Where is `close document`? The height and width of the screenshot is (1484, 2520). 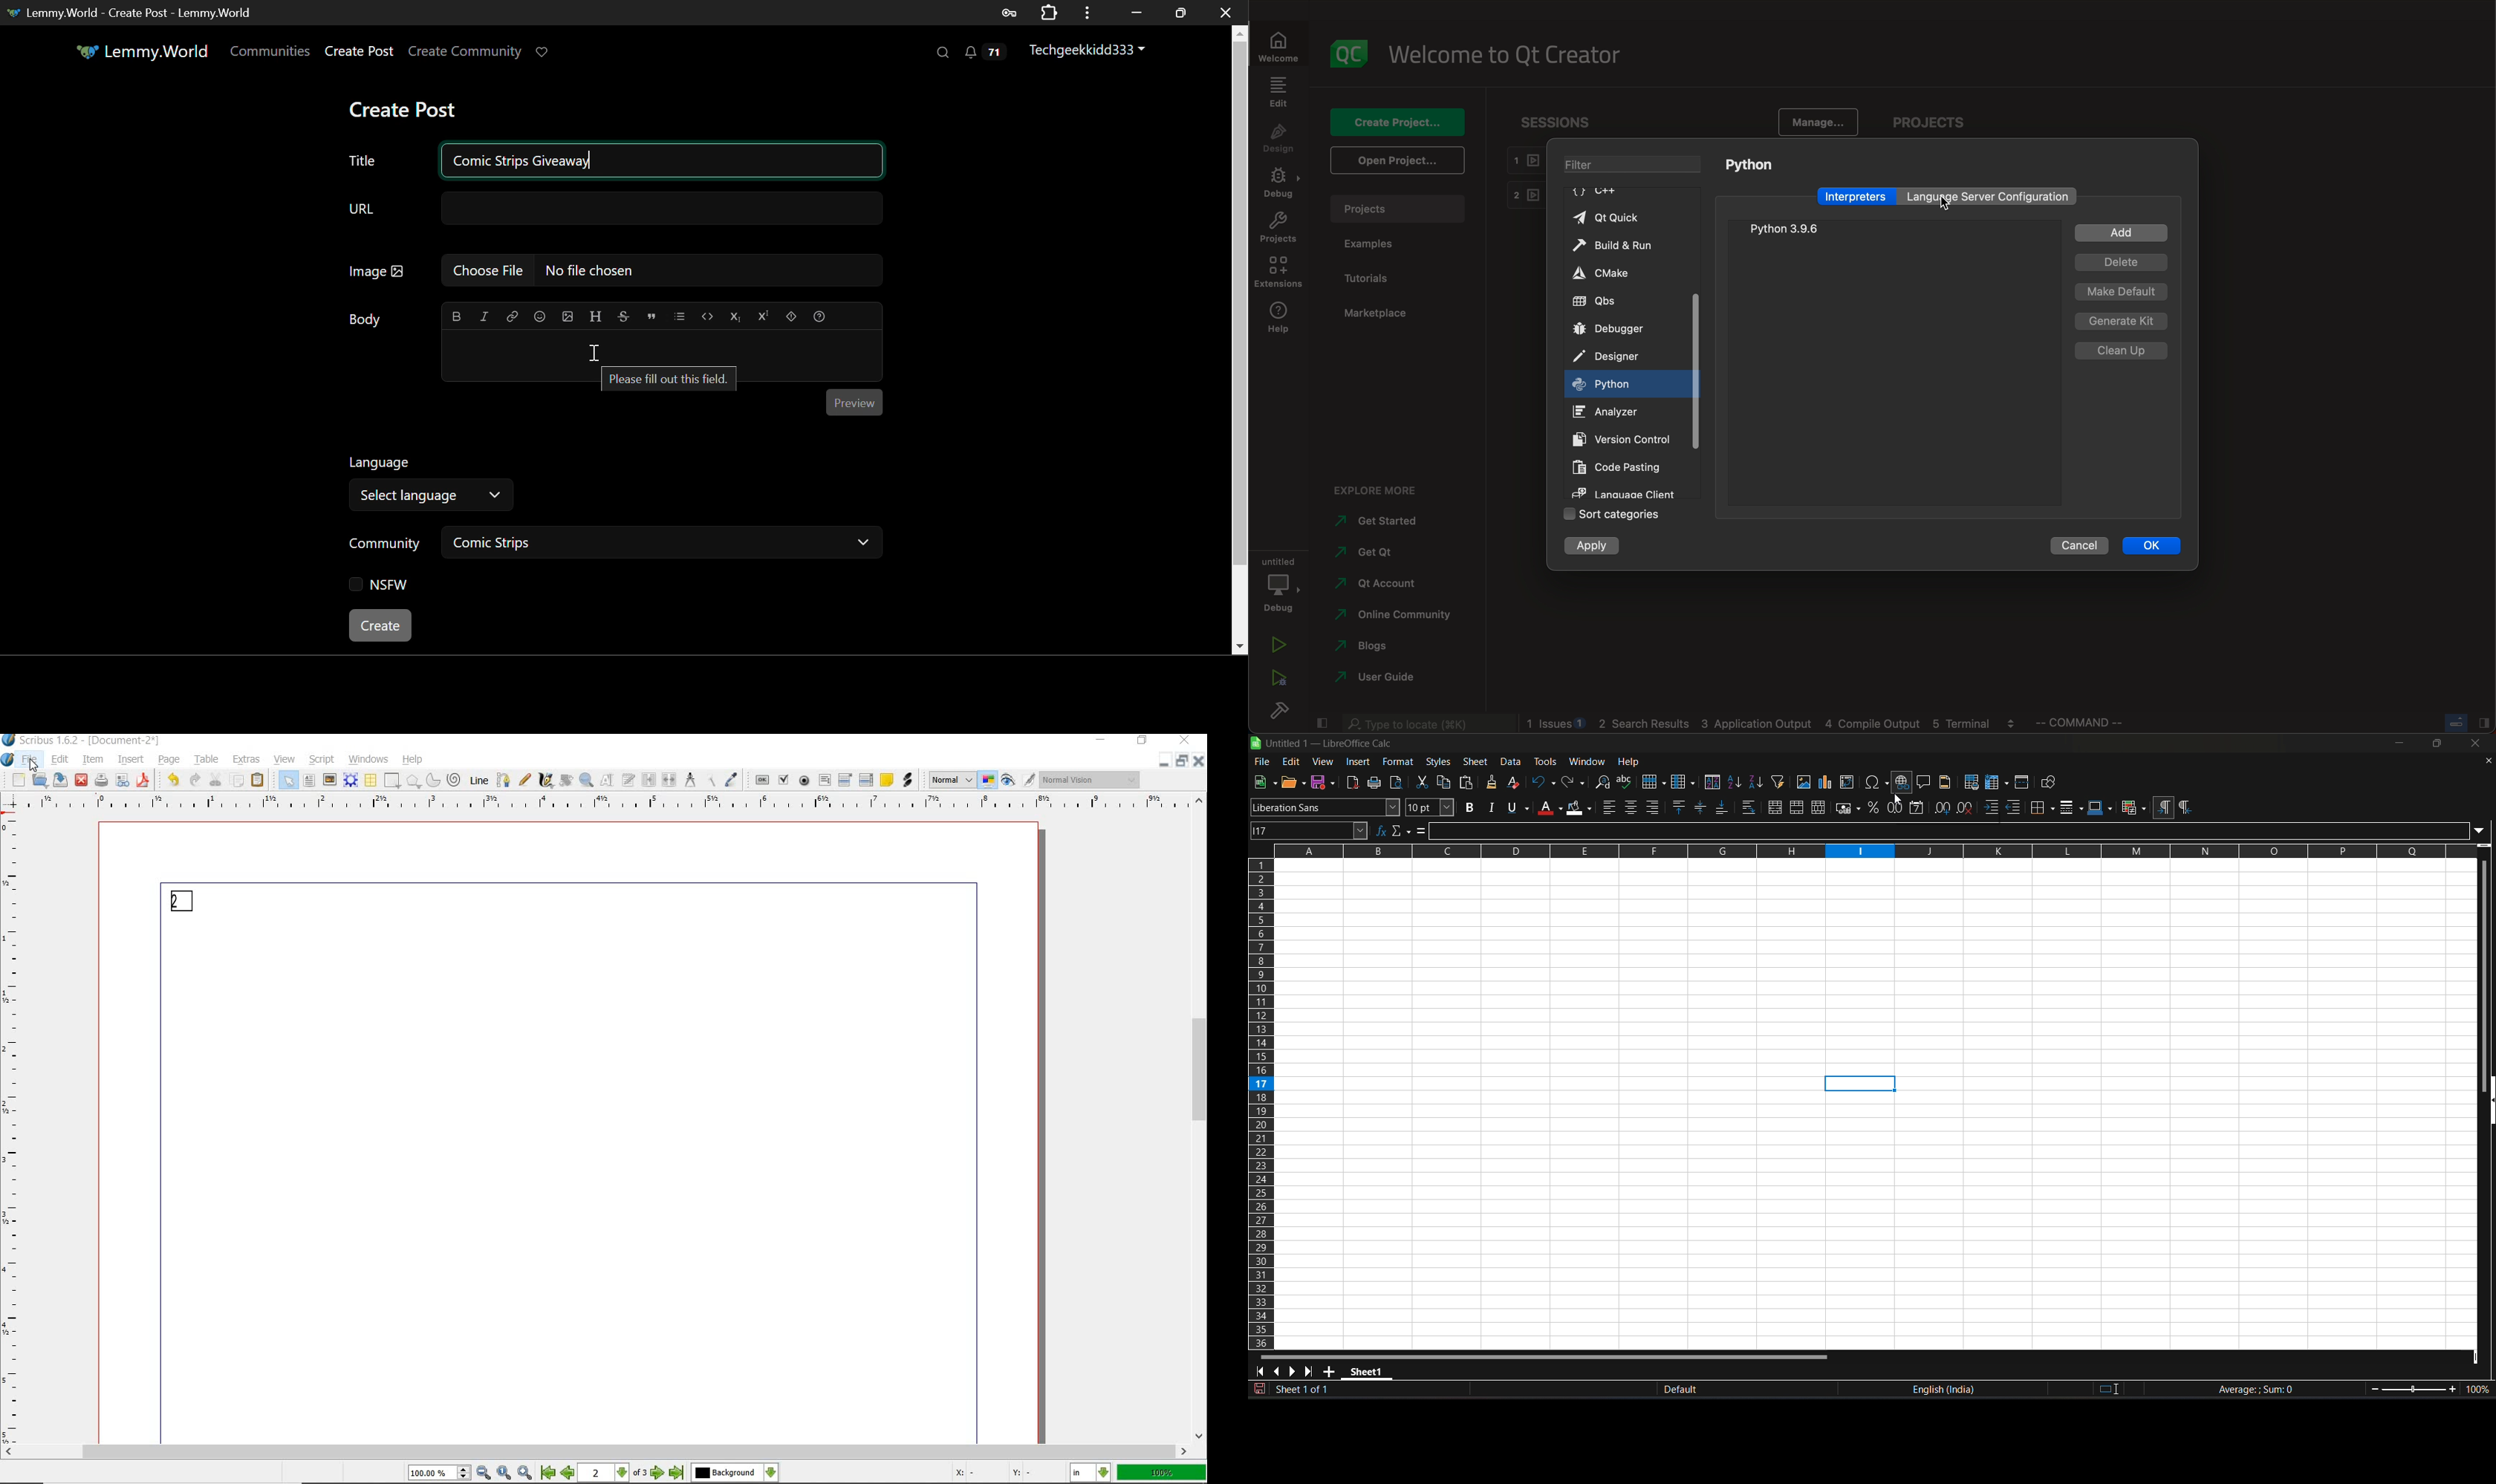 close document is located at coordinates (2488, 761).